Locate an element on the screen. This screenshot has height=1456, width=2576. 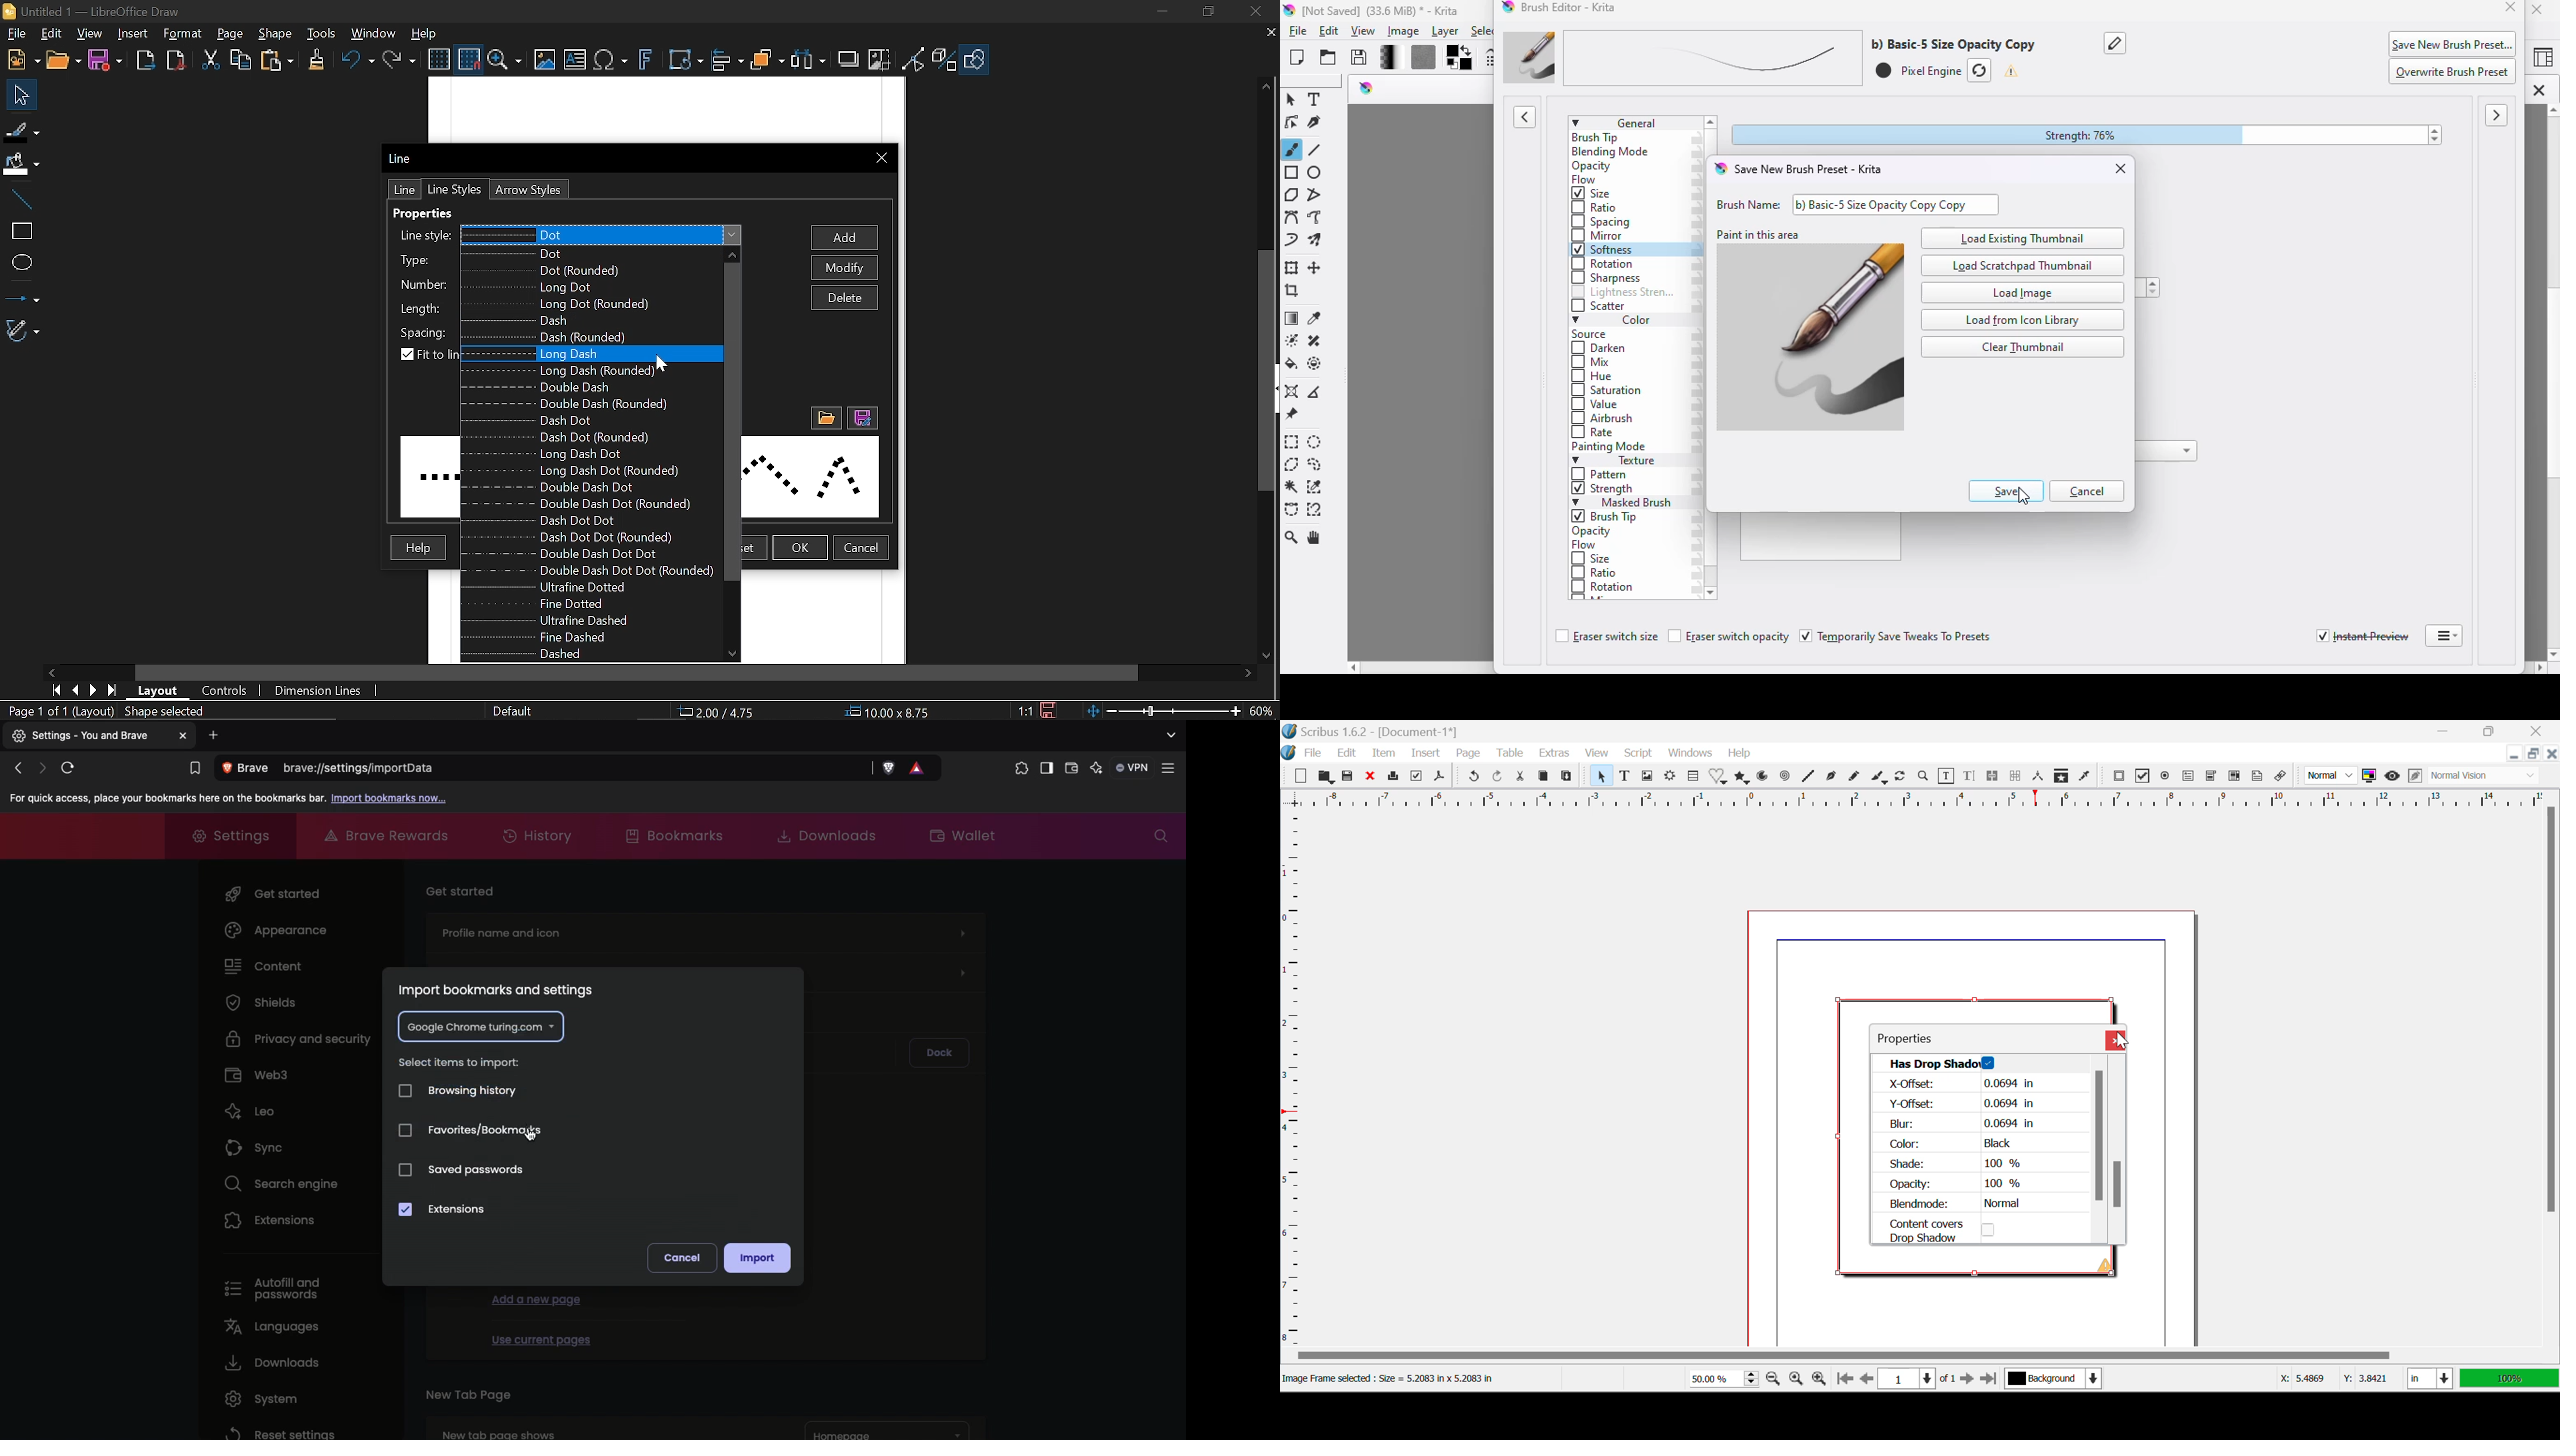
Blendmode: Normal is located at coordinates (1960, 1204).